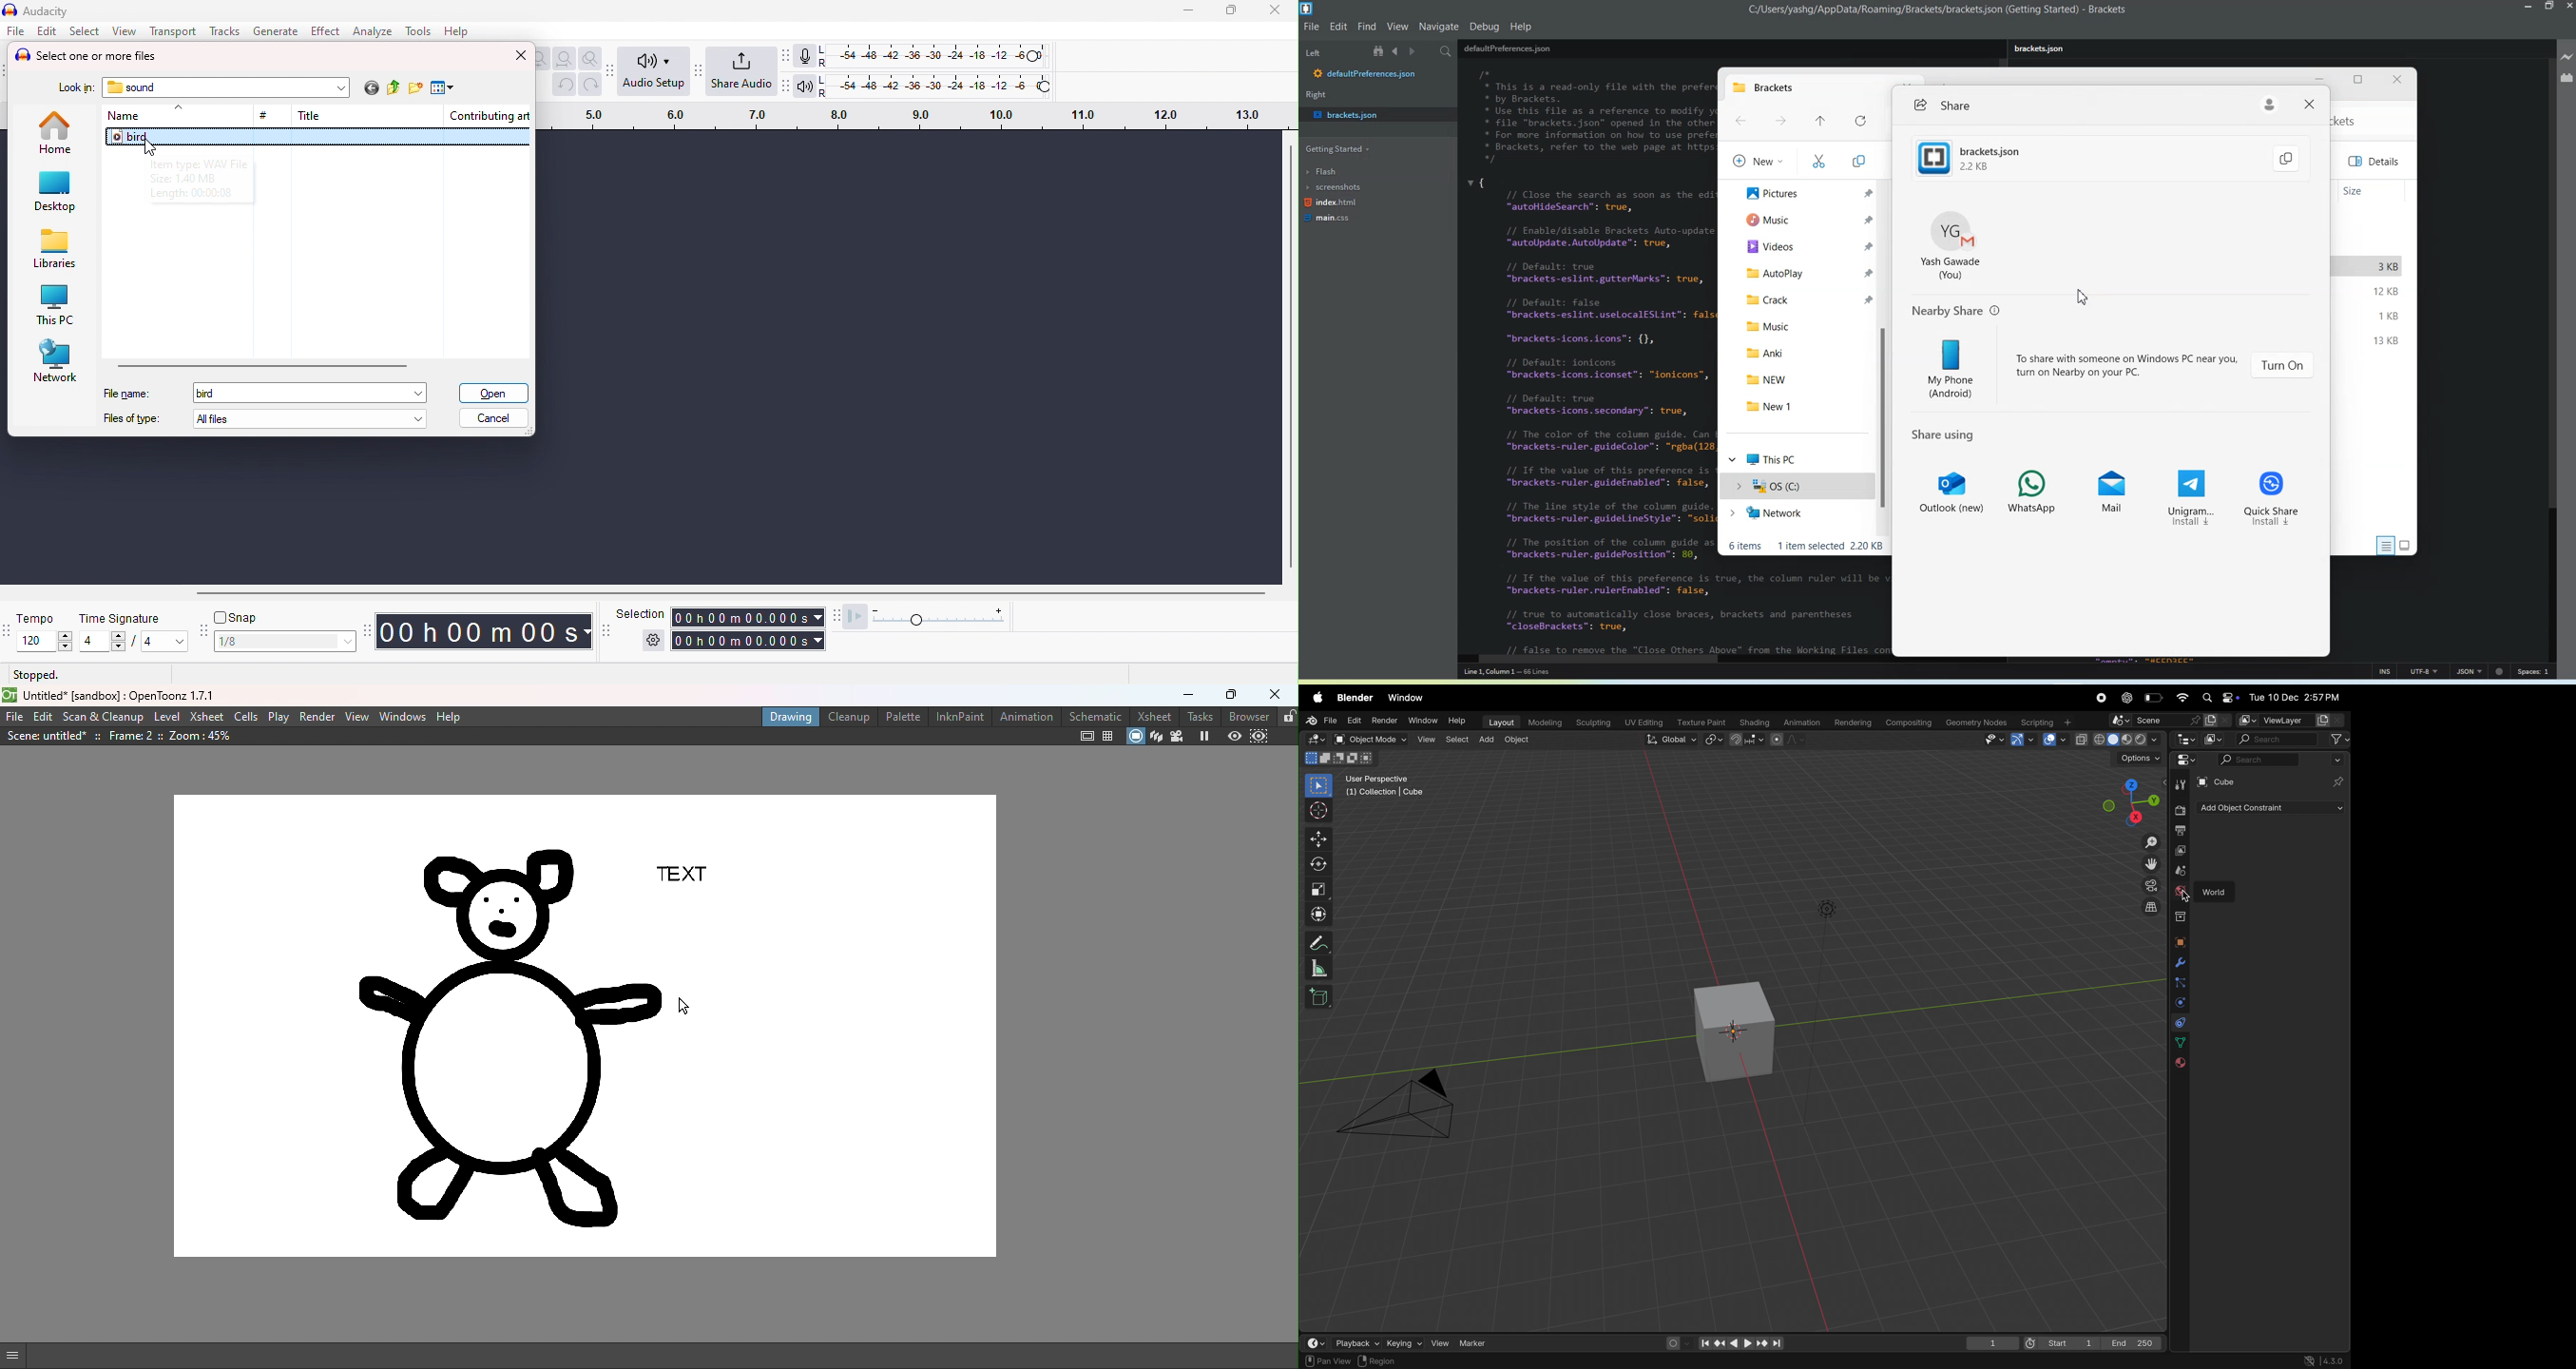 Image resolution: width=2576 pixels, height=1372 pixels. Describe the element at coordinates (1805, 300) in the screenshot. I see `Crack` at that location.